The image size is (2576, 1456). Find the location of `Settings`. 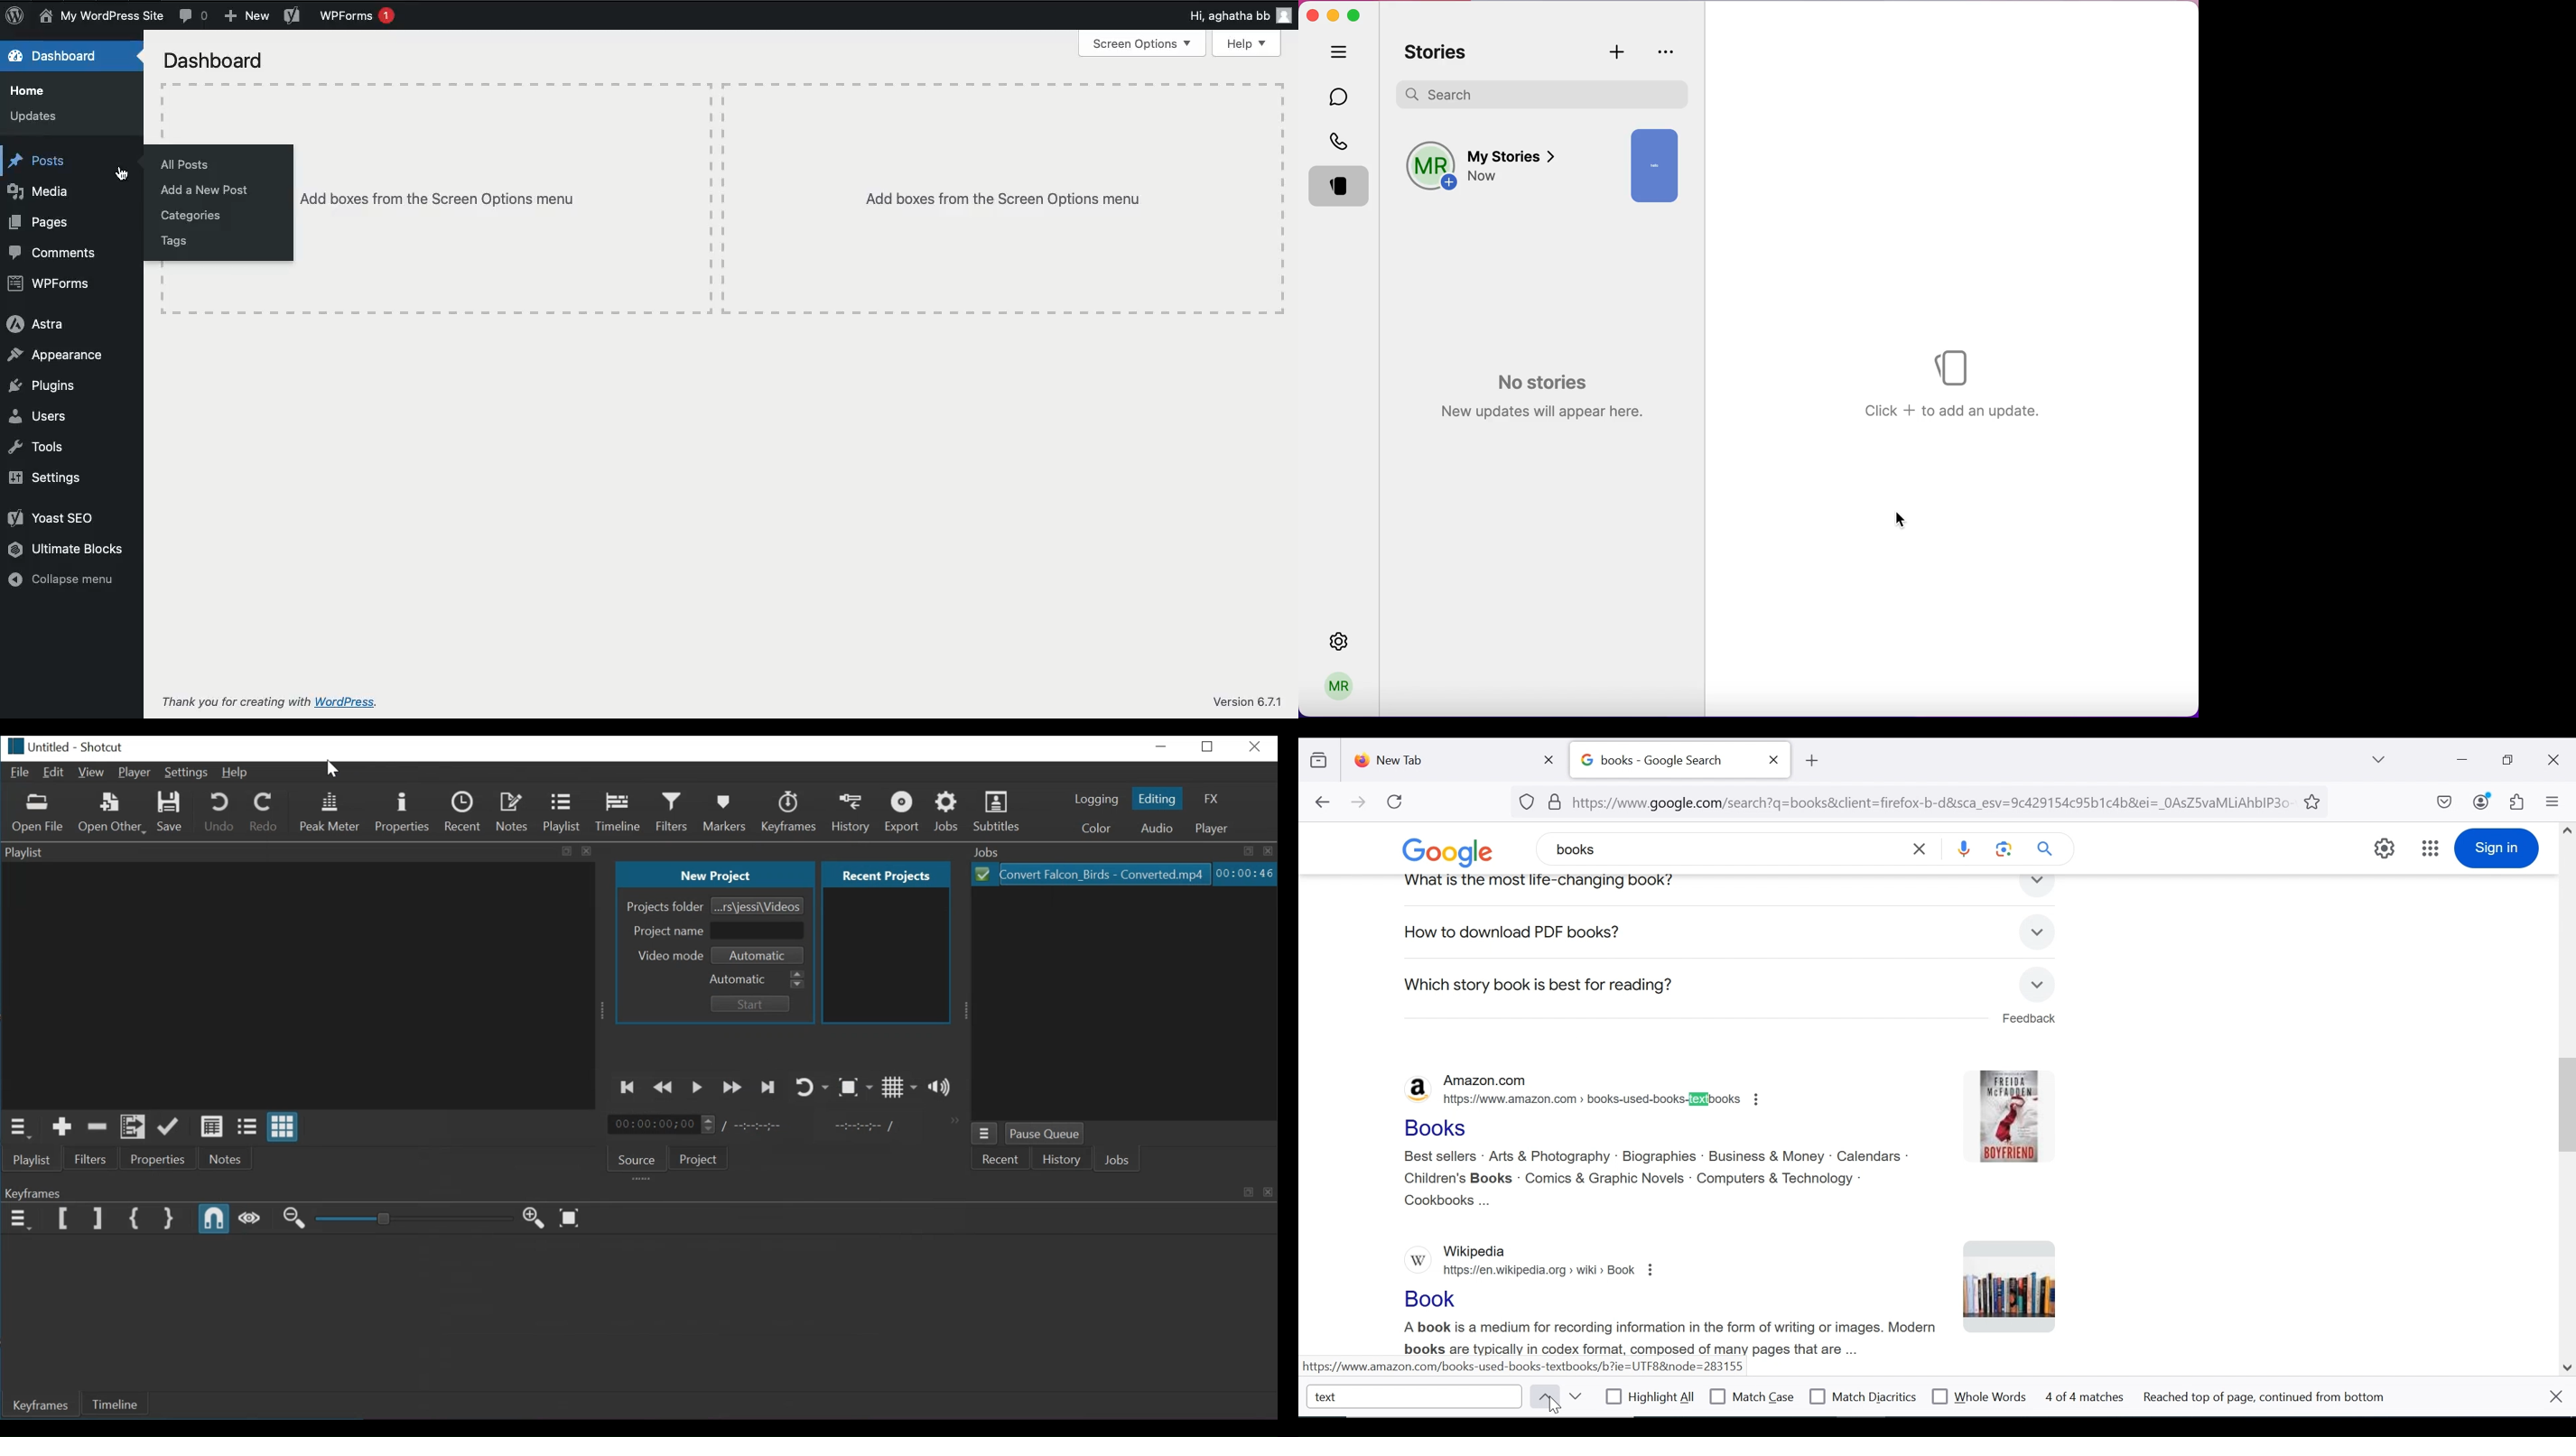

Settings is located at coordinates (186, 774).